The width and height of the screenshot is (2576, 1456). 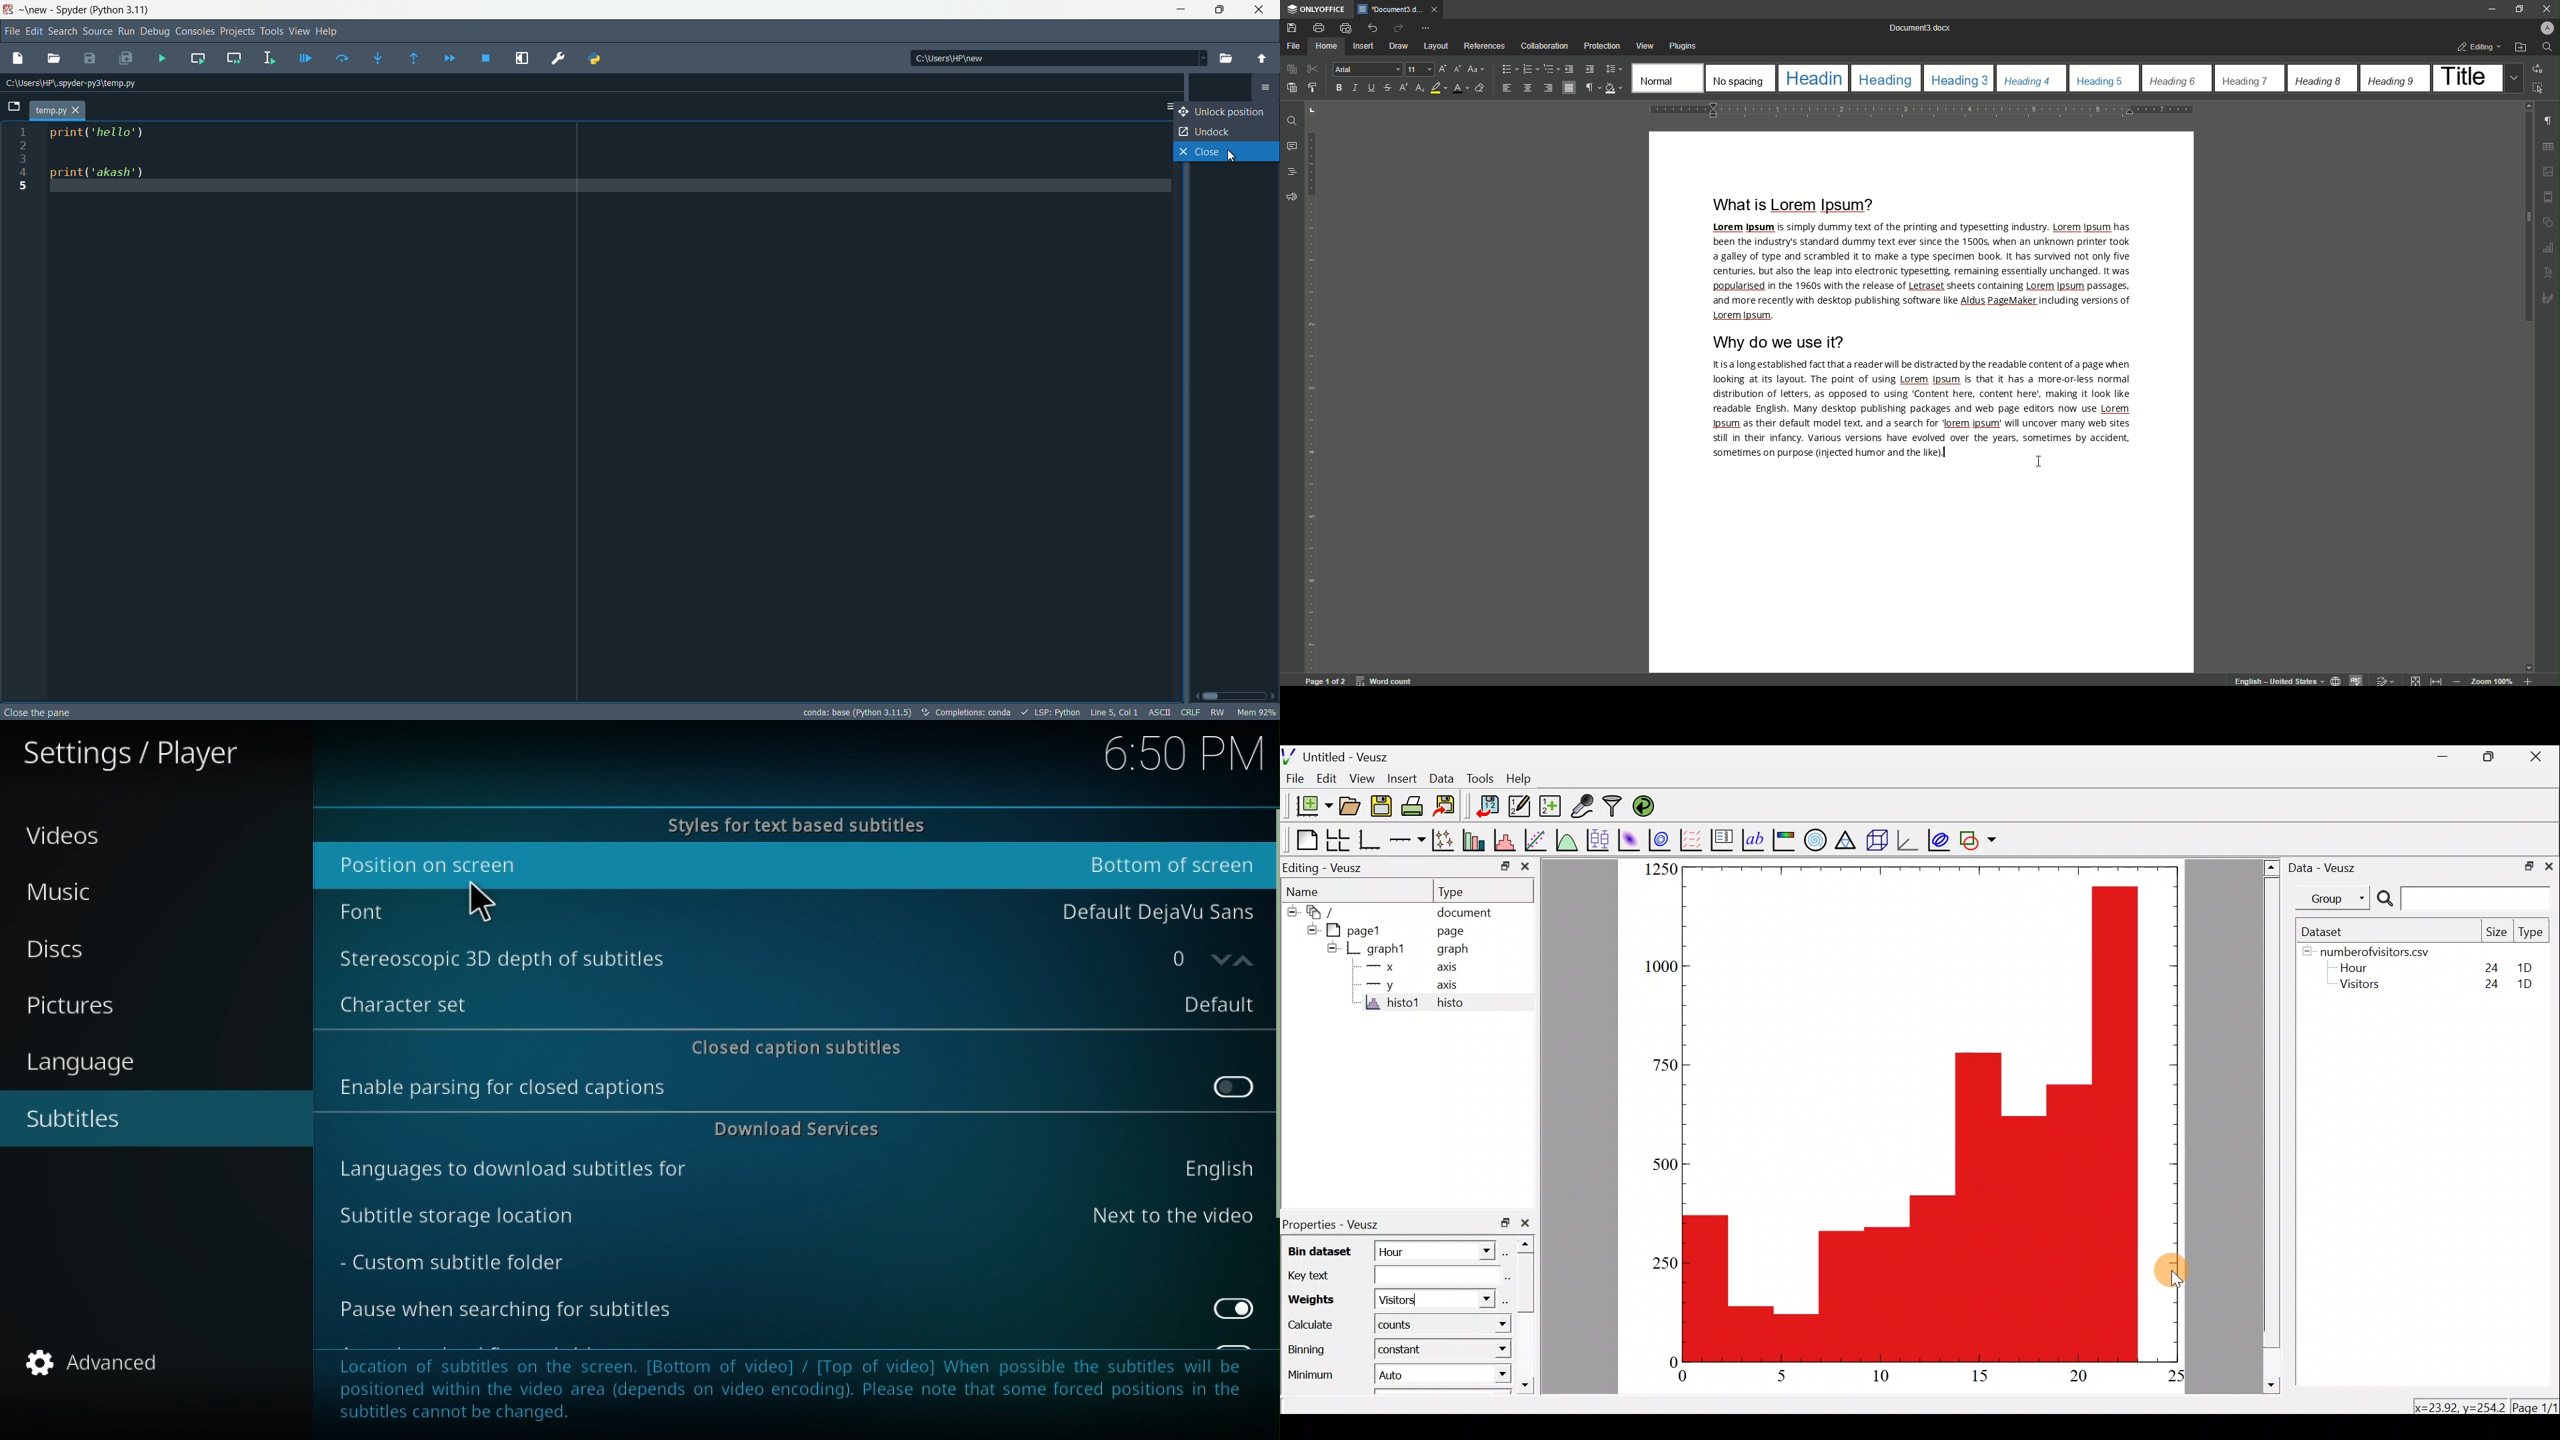 I want to click on histogram of a dataset, so click(x=1505, y=837).